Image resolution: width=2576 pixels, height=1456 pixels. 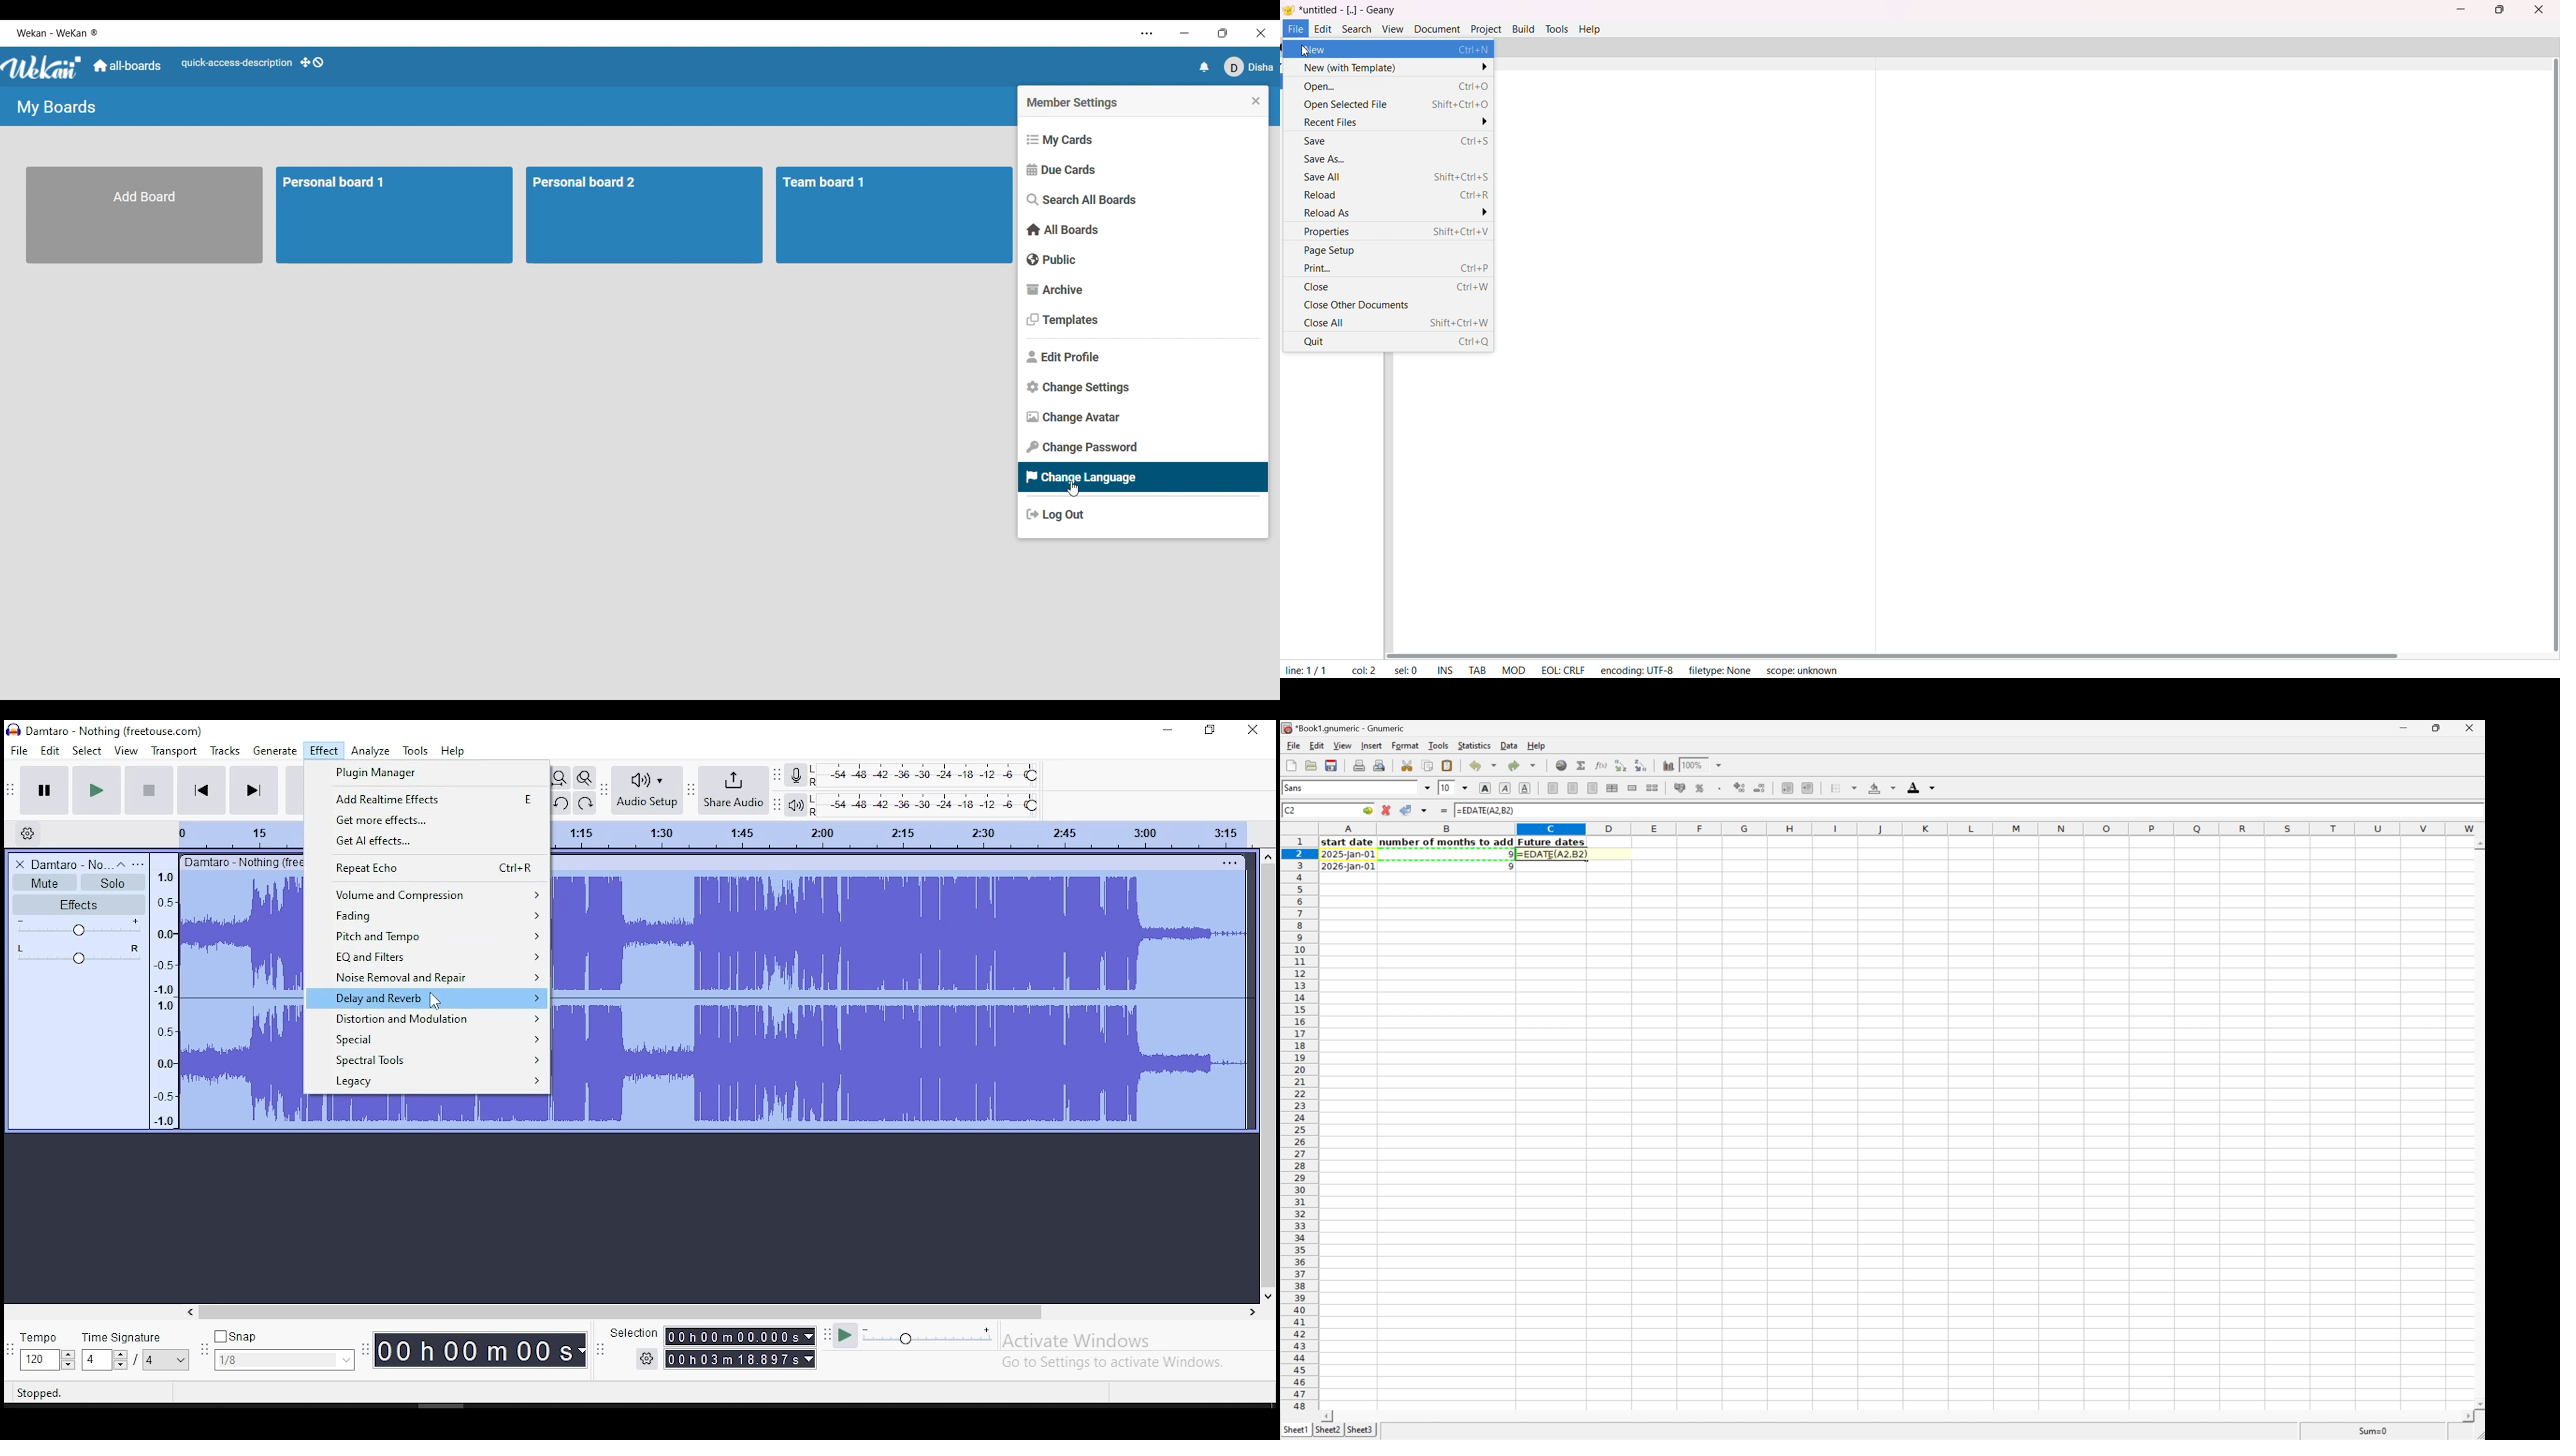 What do you see at coordinates (1465, 788) in the screenshot?
I see `Drop Down` at bounding box center [1465, 788].